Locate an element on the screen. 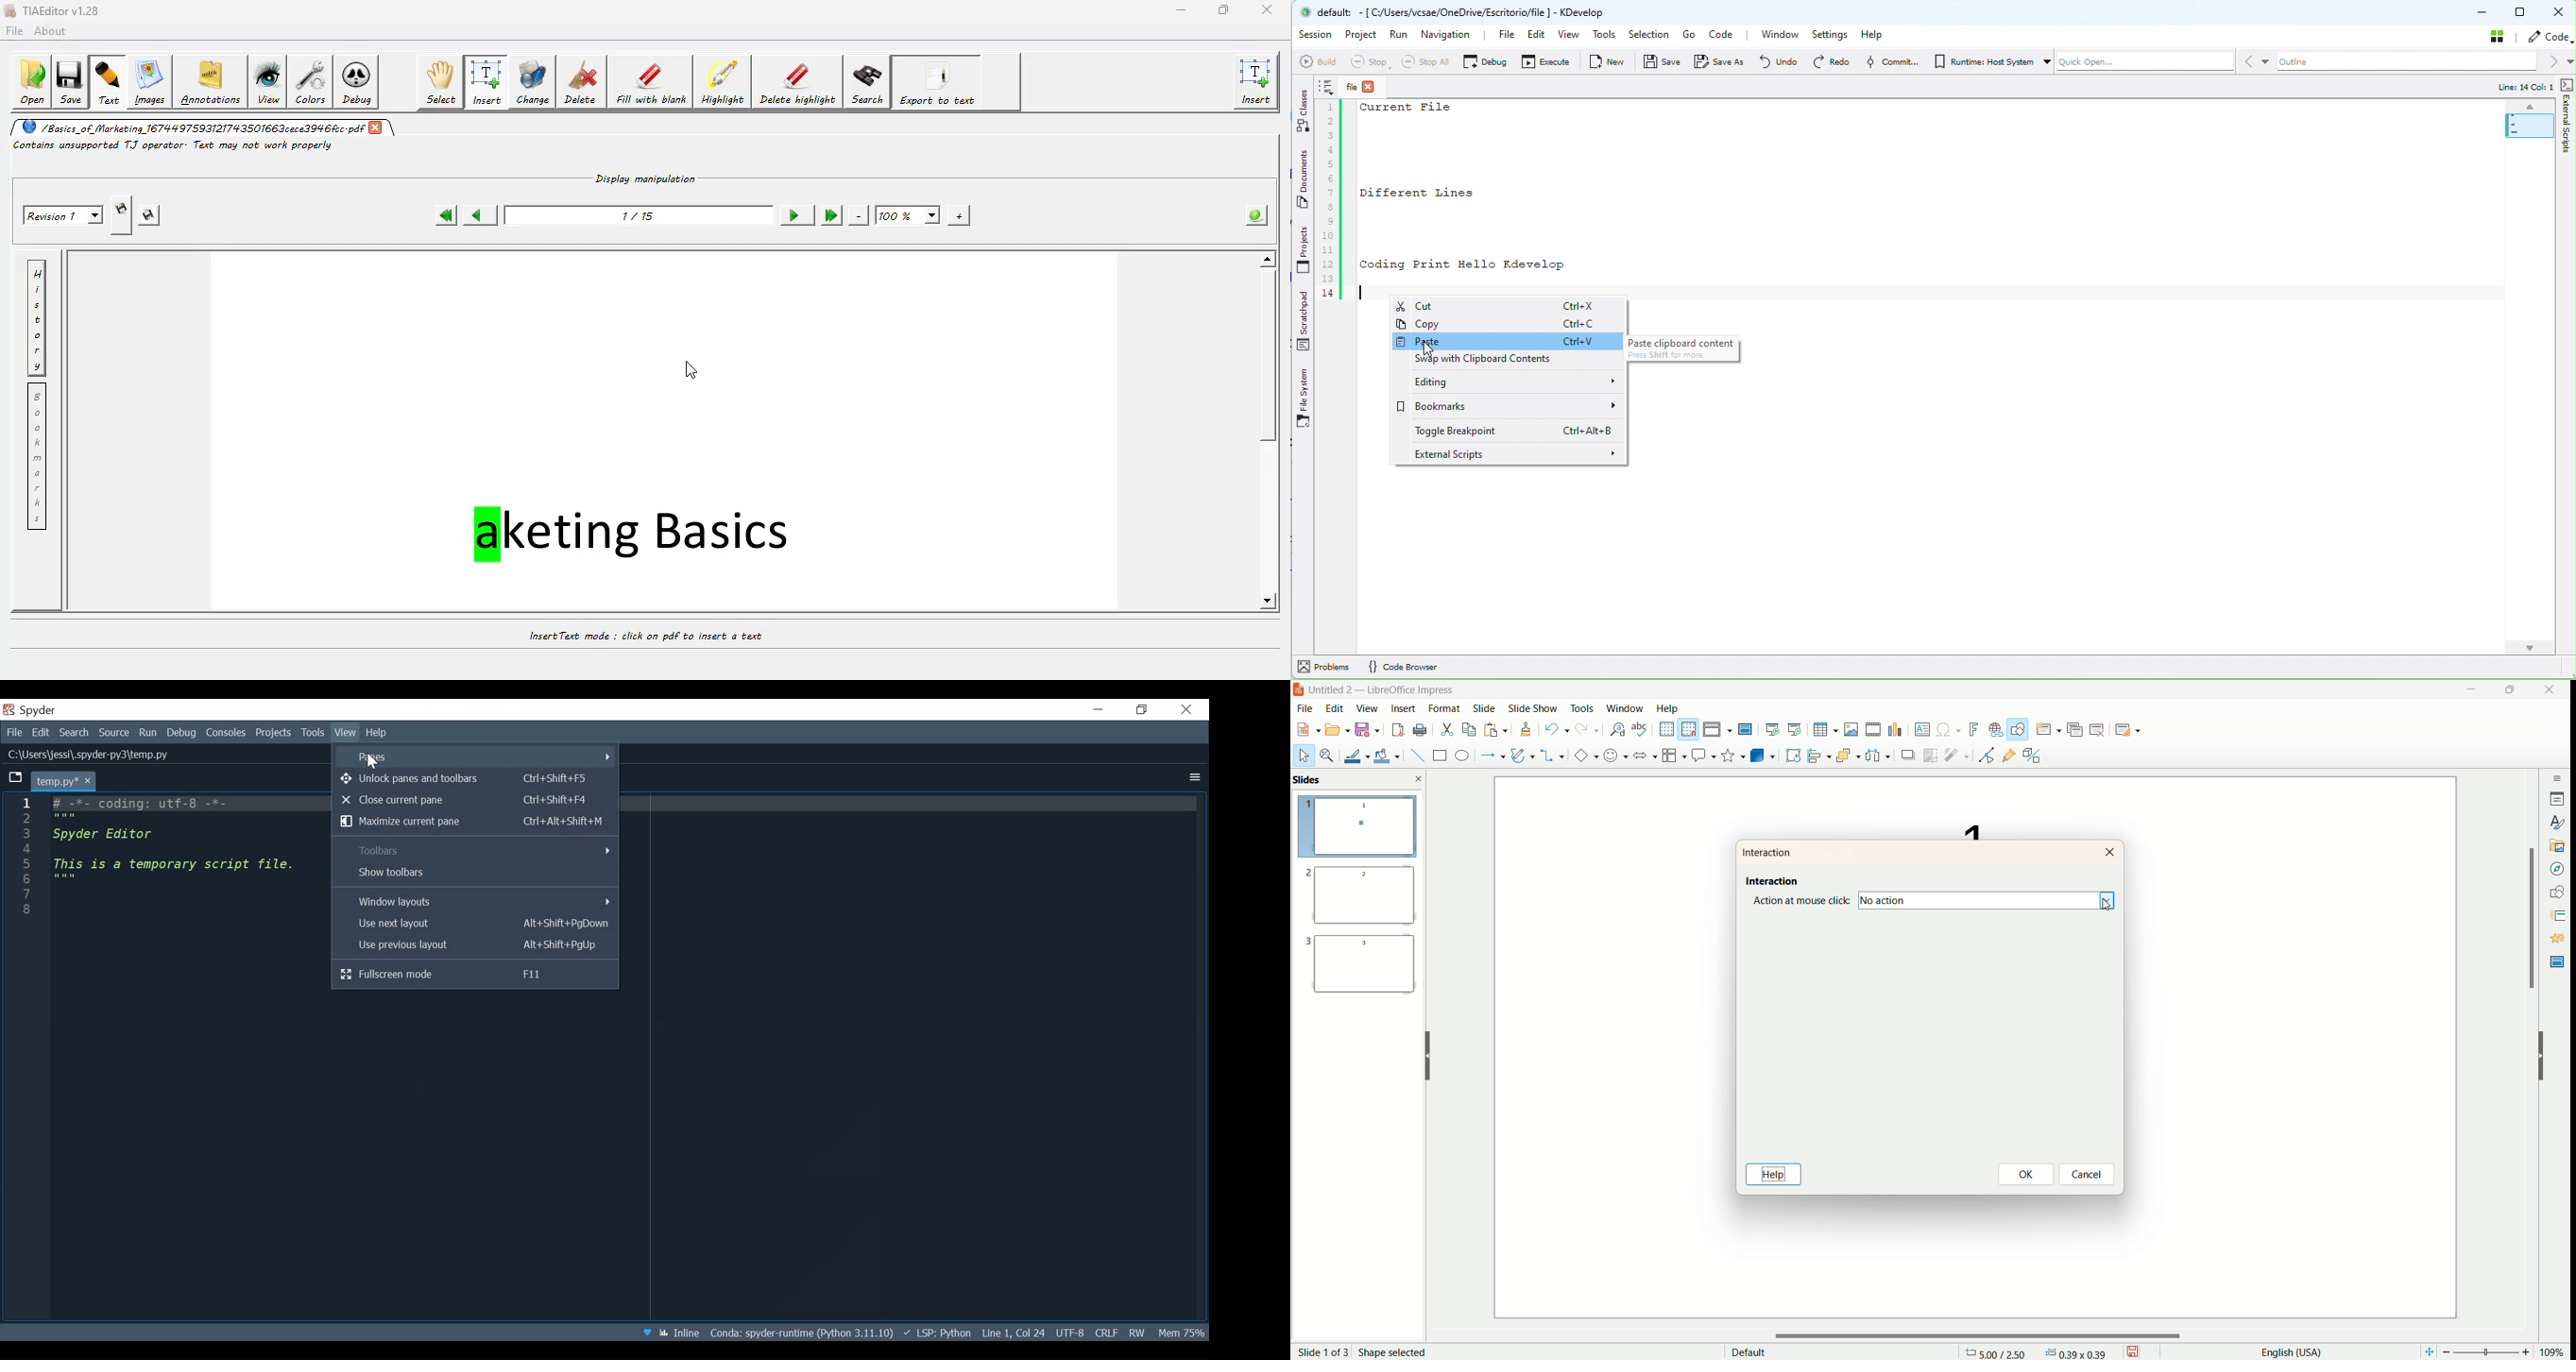 The image size is (2576, 1372). Windows layouts is located at coordinates (475, 901).